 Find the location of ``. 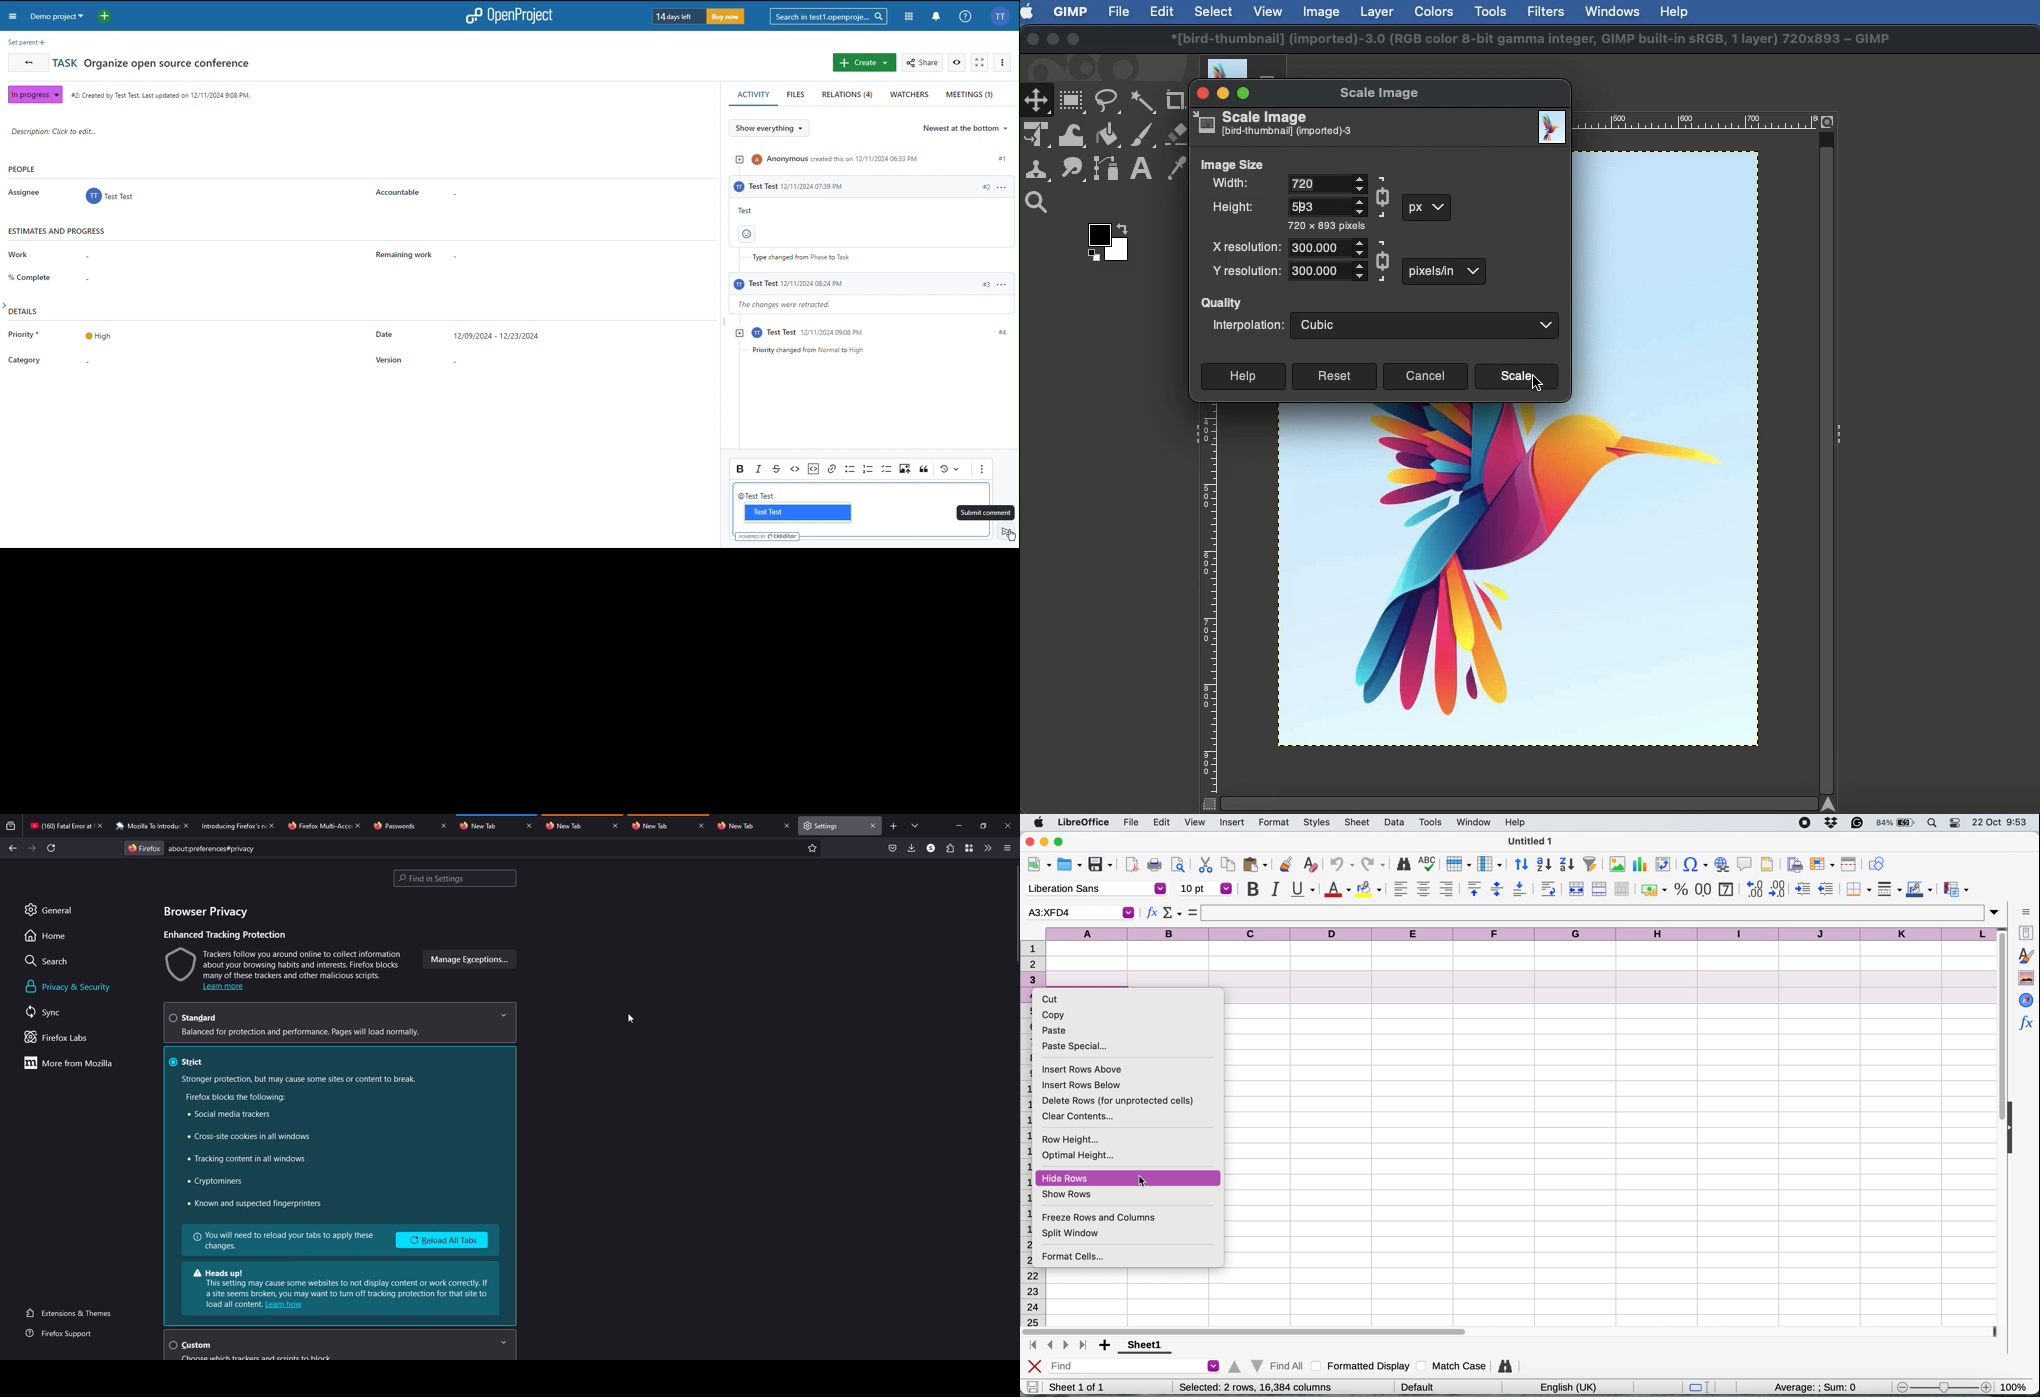

 is located at coordinates (773, 536).